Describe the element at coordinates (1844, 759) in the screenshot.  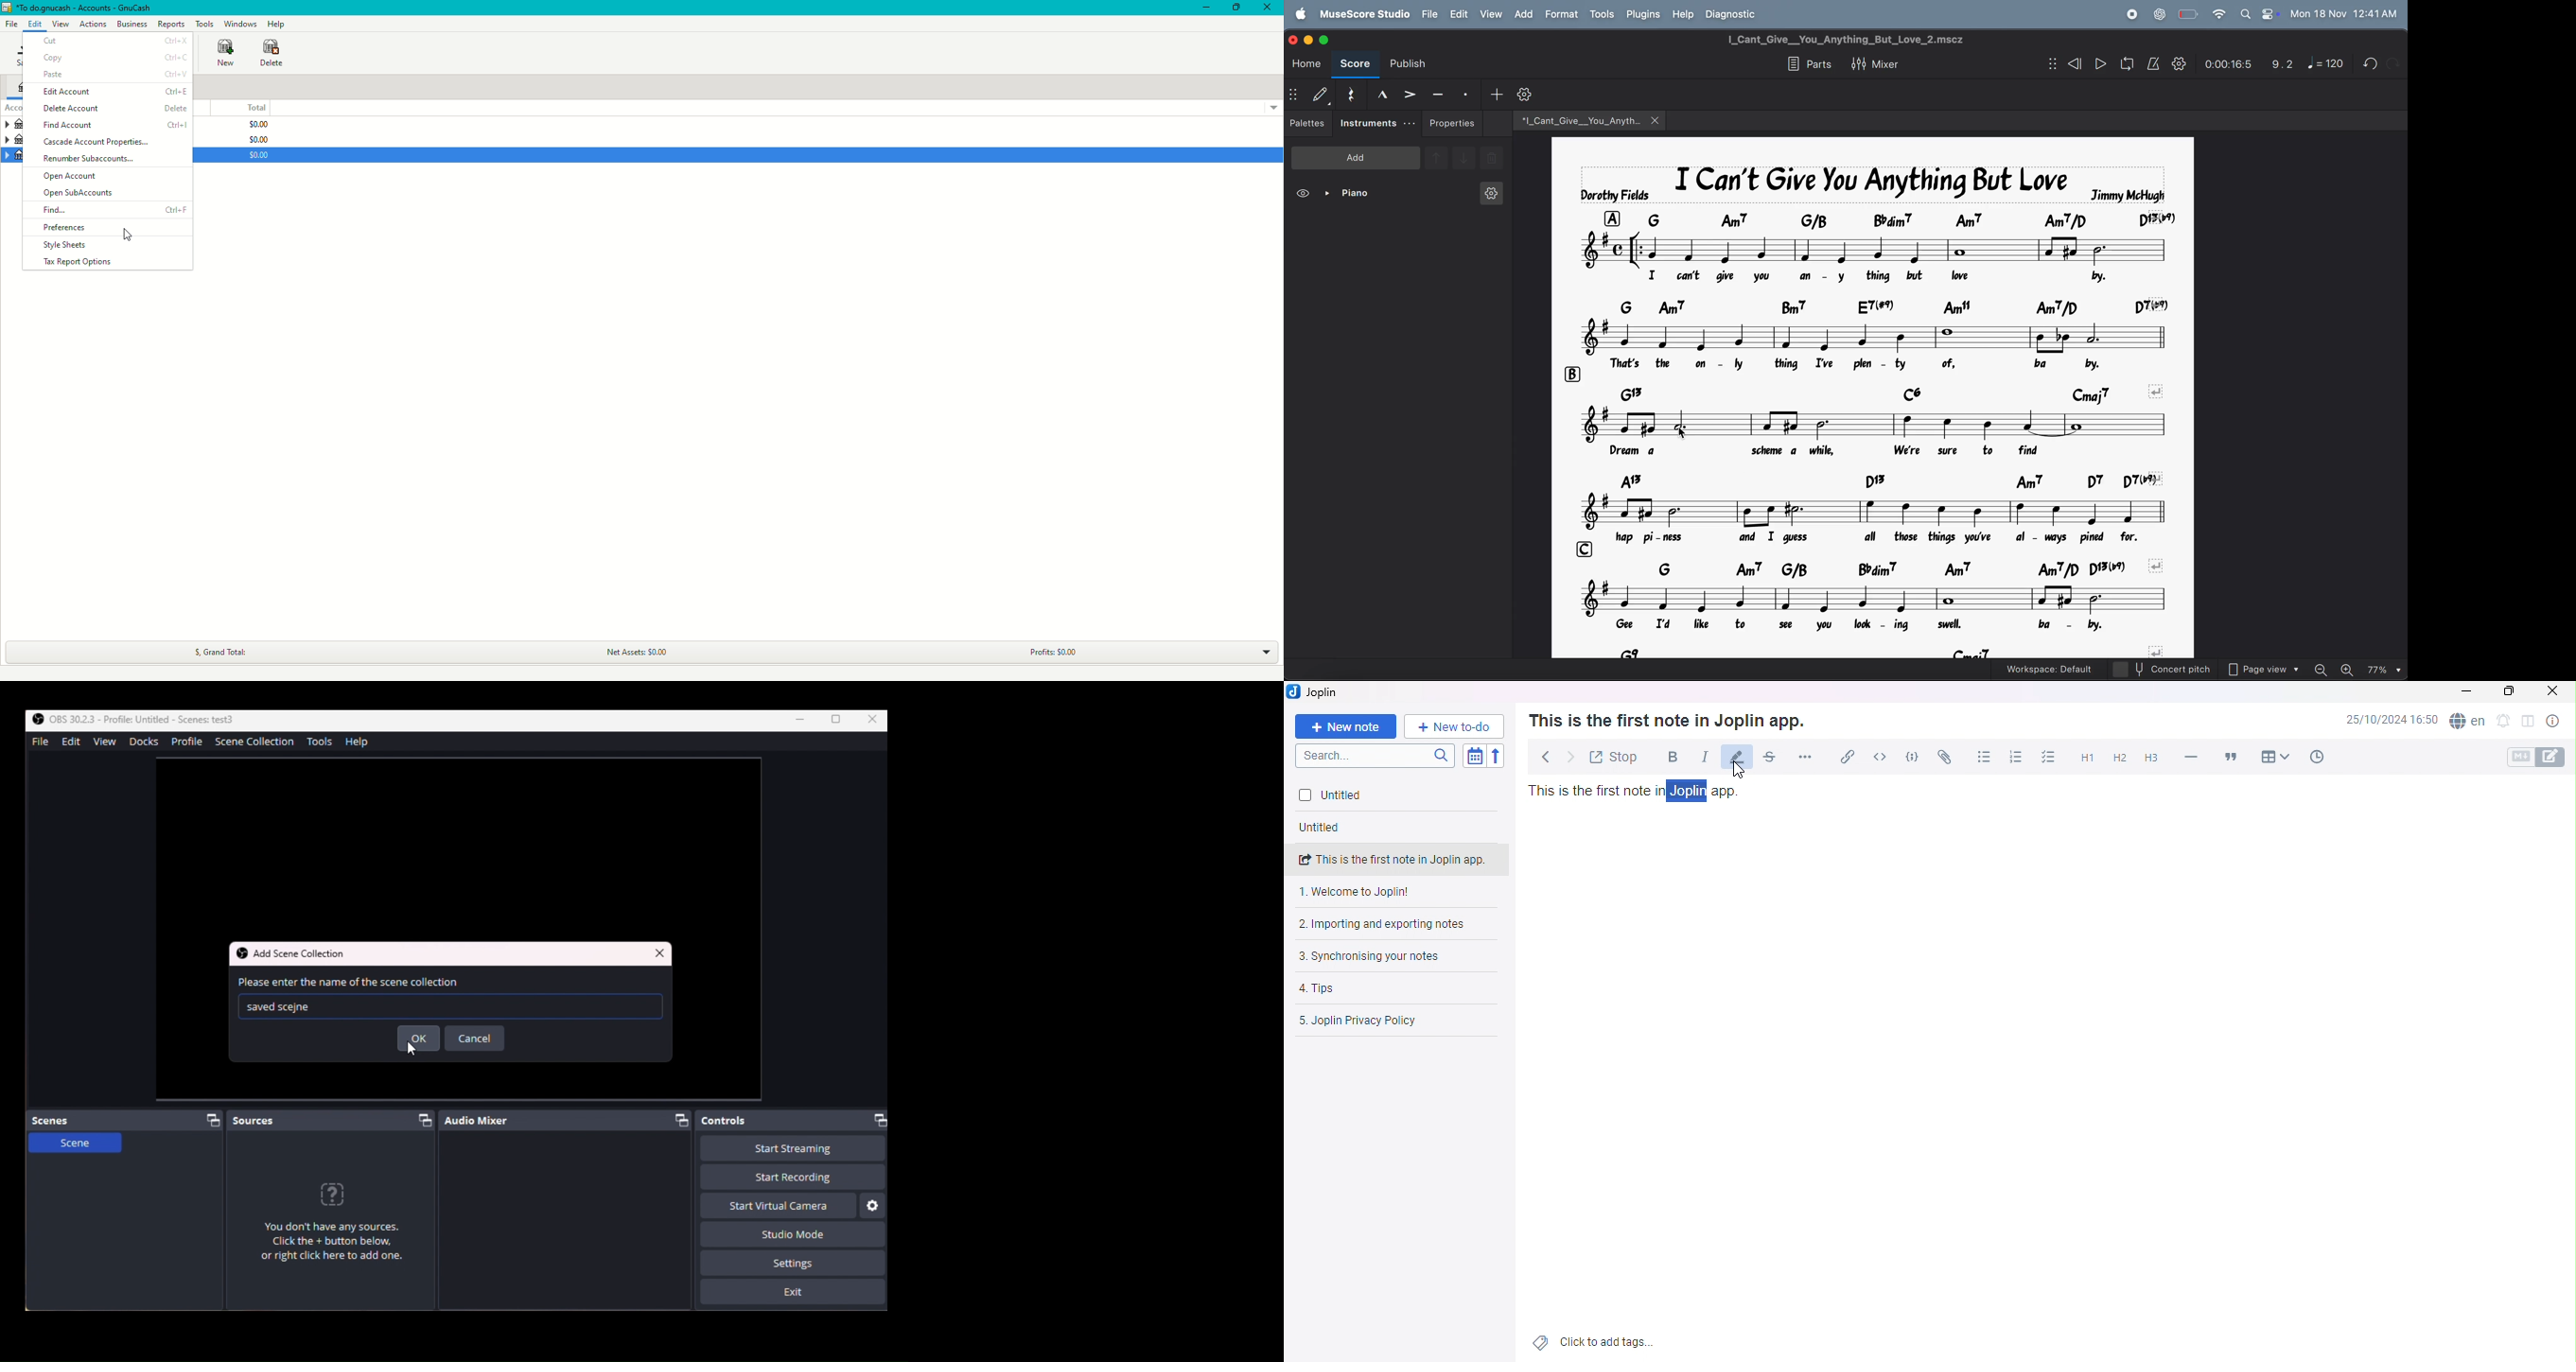
I see `Insert/edit link` at that location.